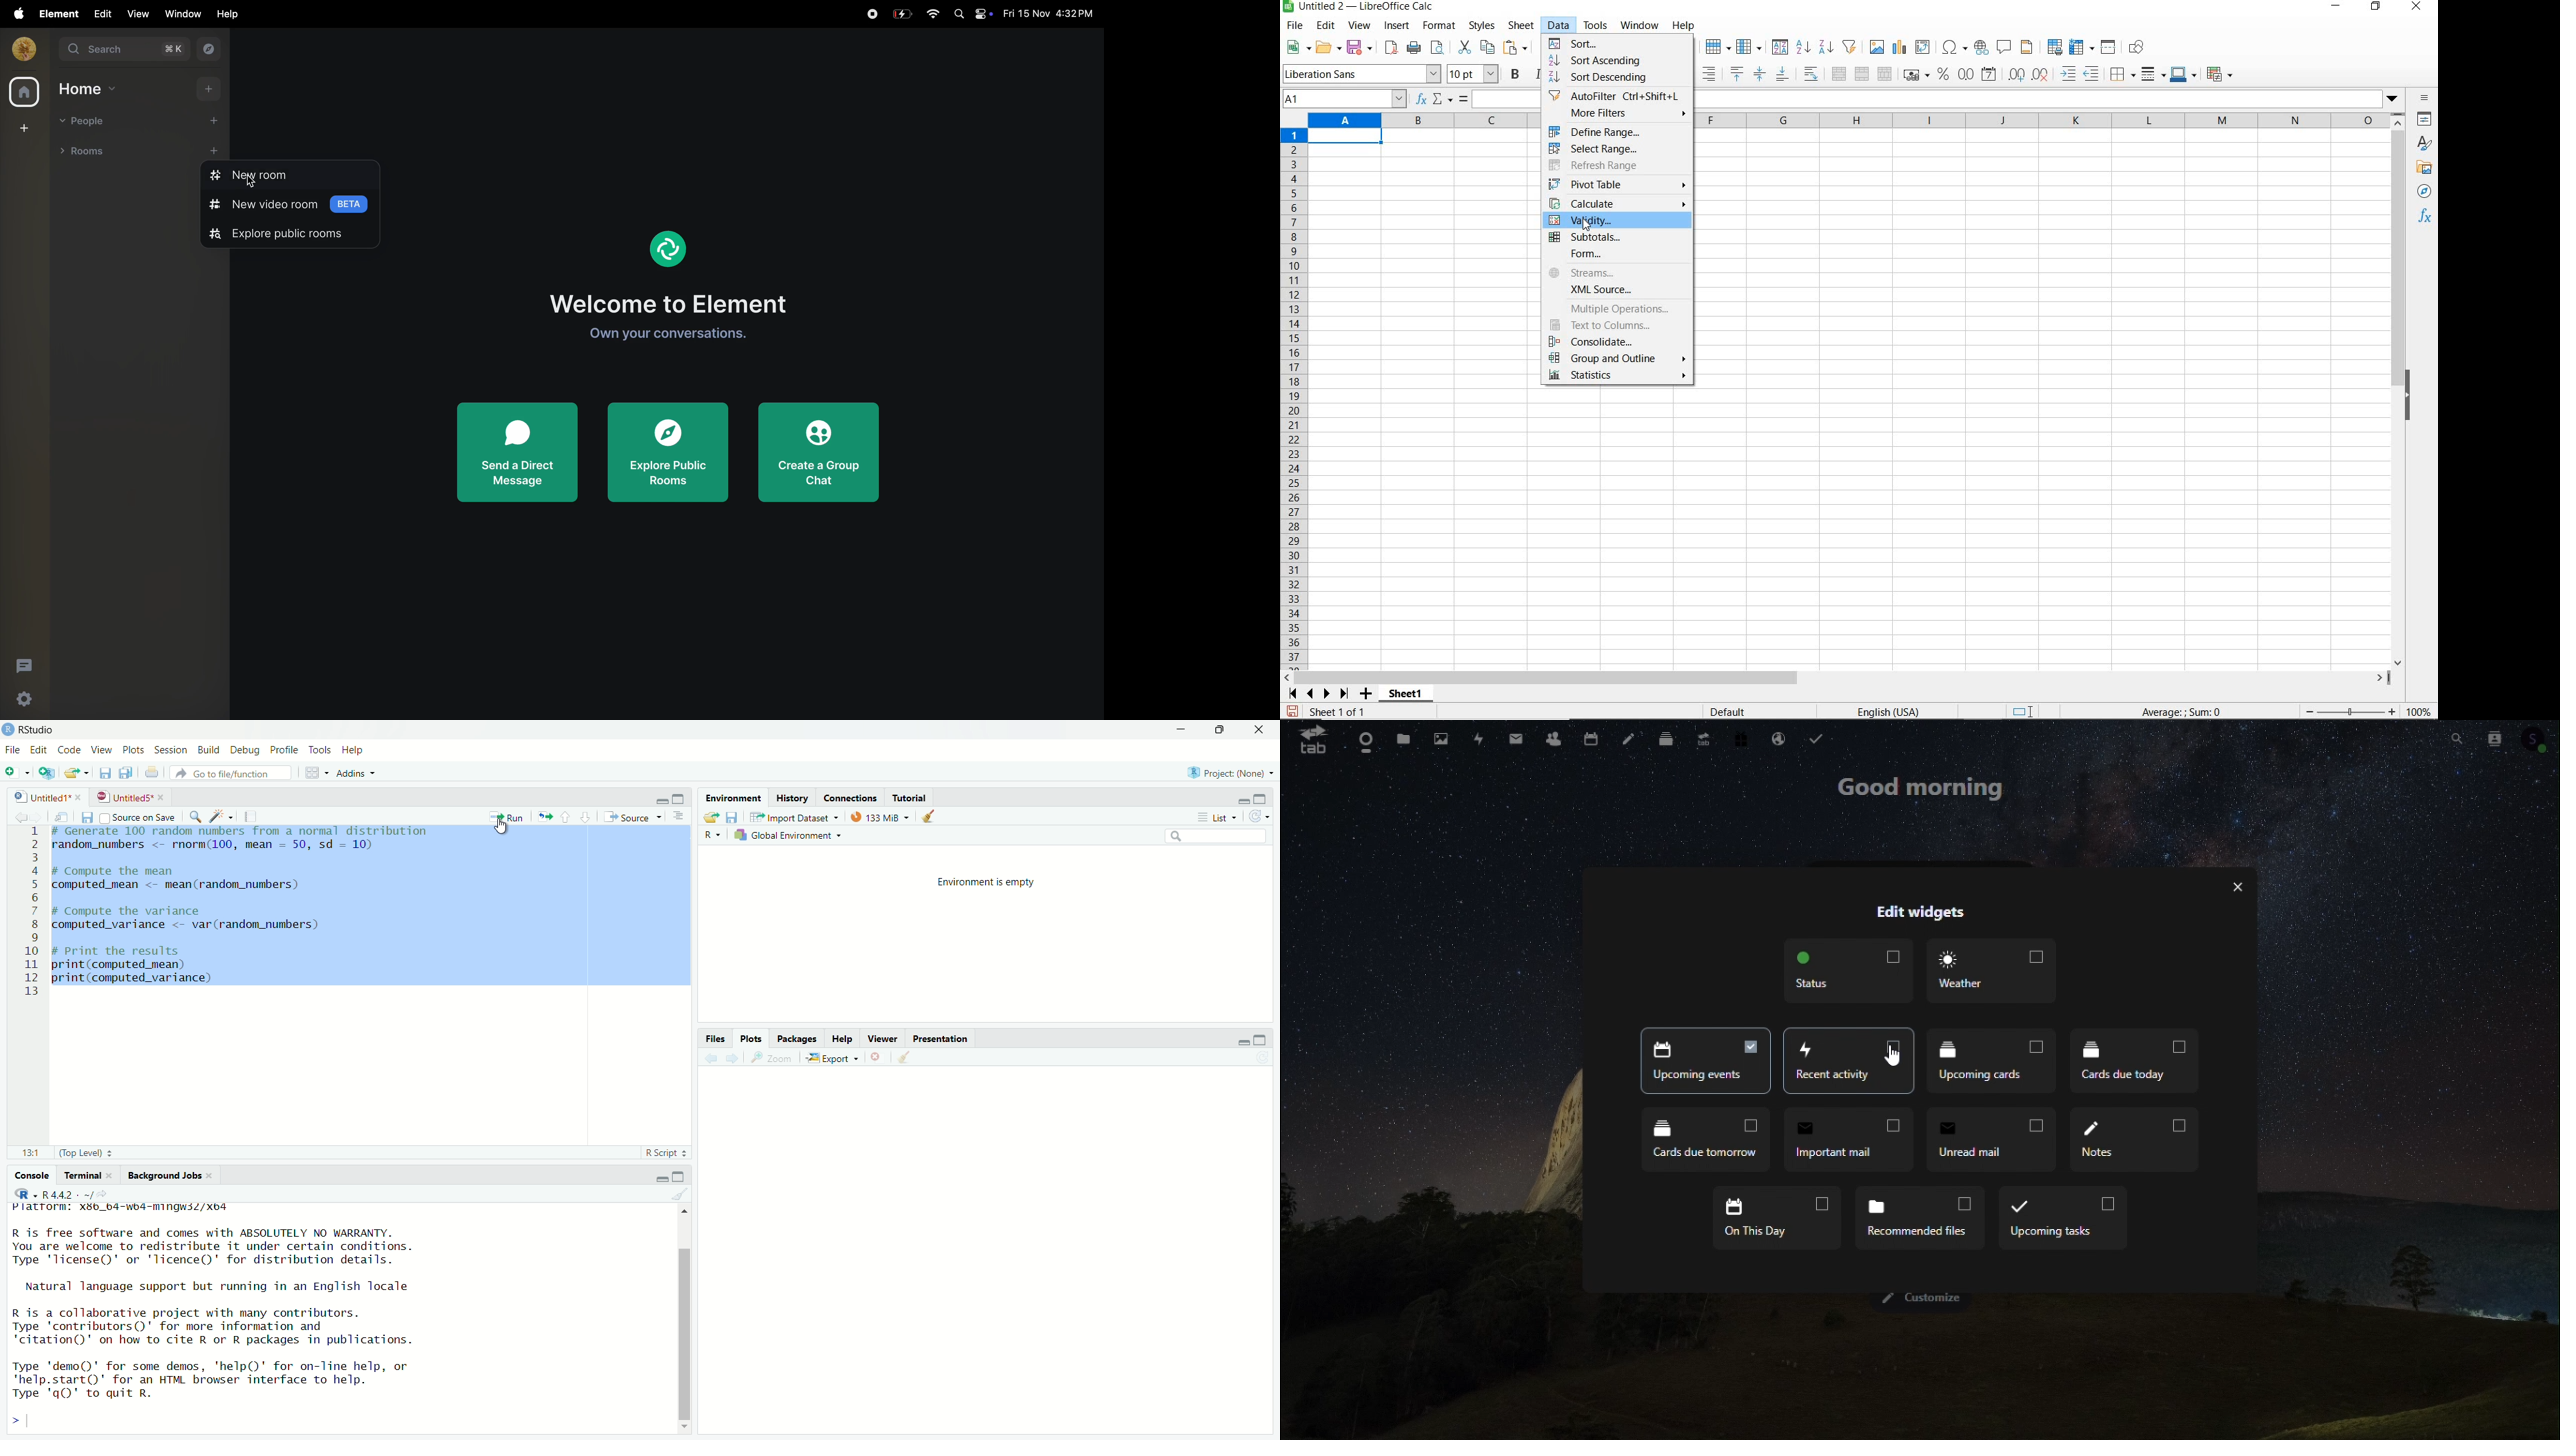 This screenshot has height=1456, width=2576. Describe the element at coordinates (78, 773) in the screenshot. I see `open an existing file` at that location.